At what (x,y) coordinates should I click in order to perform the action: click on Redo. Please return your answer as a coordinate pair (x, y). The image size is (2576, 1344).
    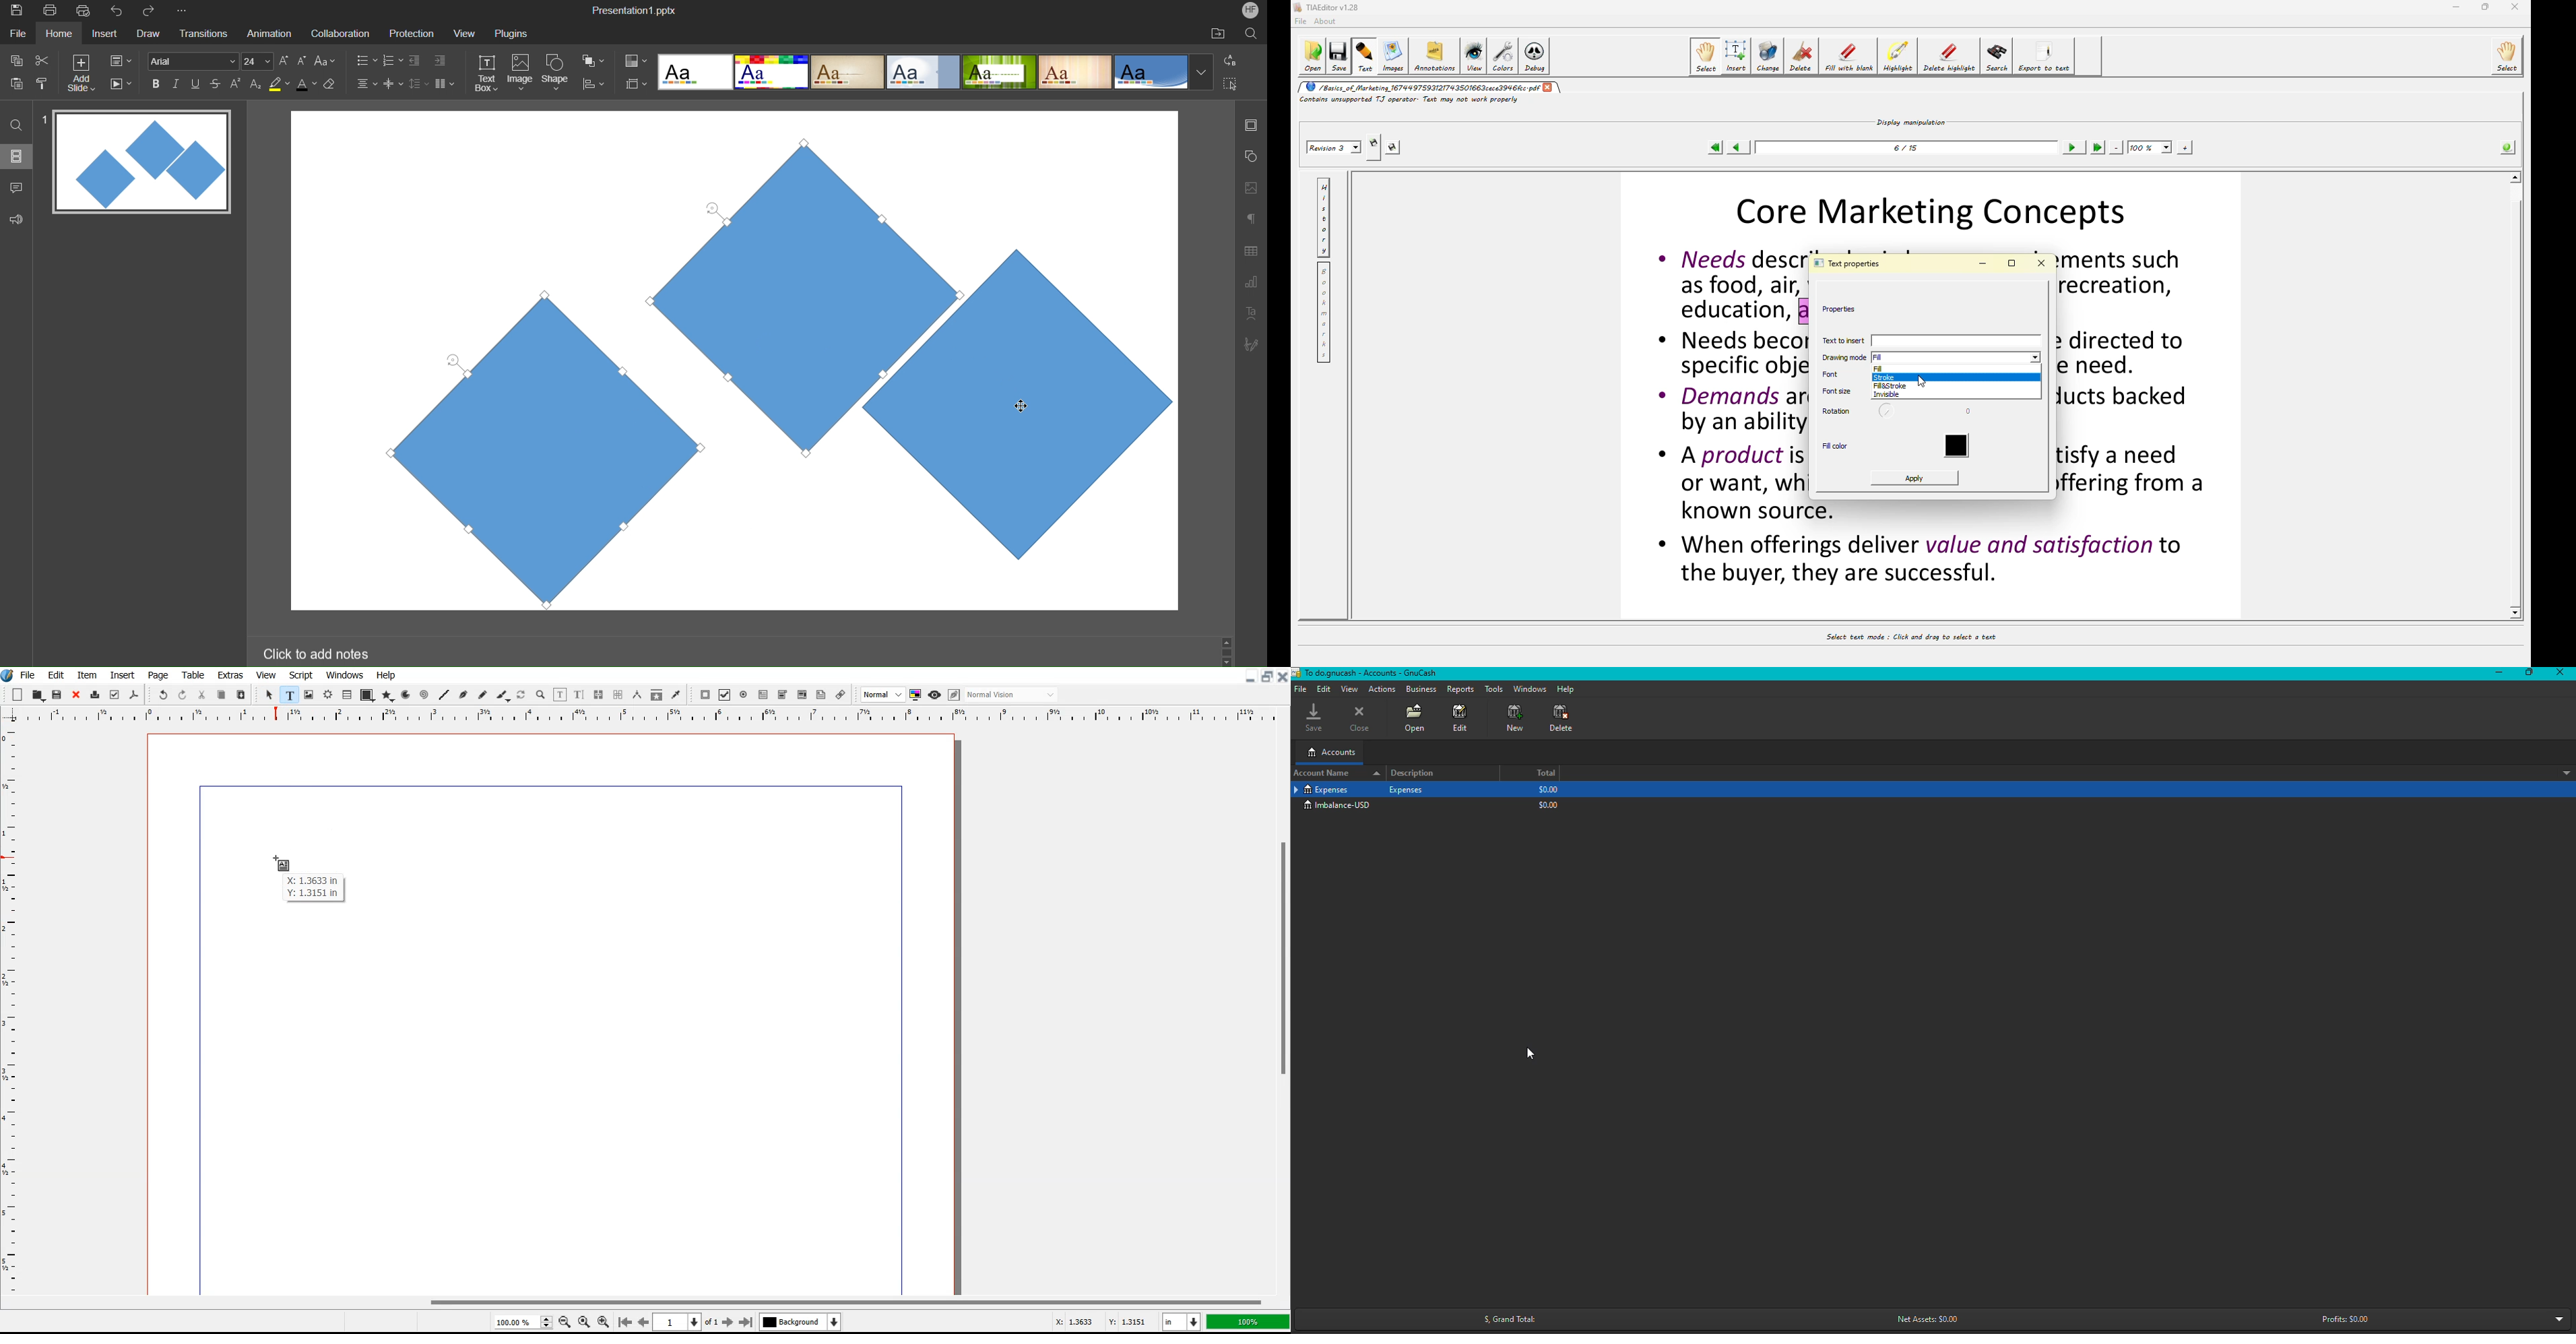
    Looking at the image, I should click on (182, 695).